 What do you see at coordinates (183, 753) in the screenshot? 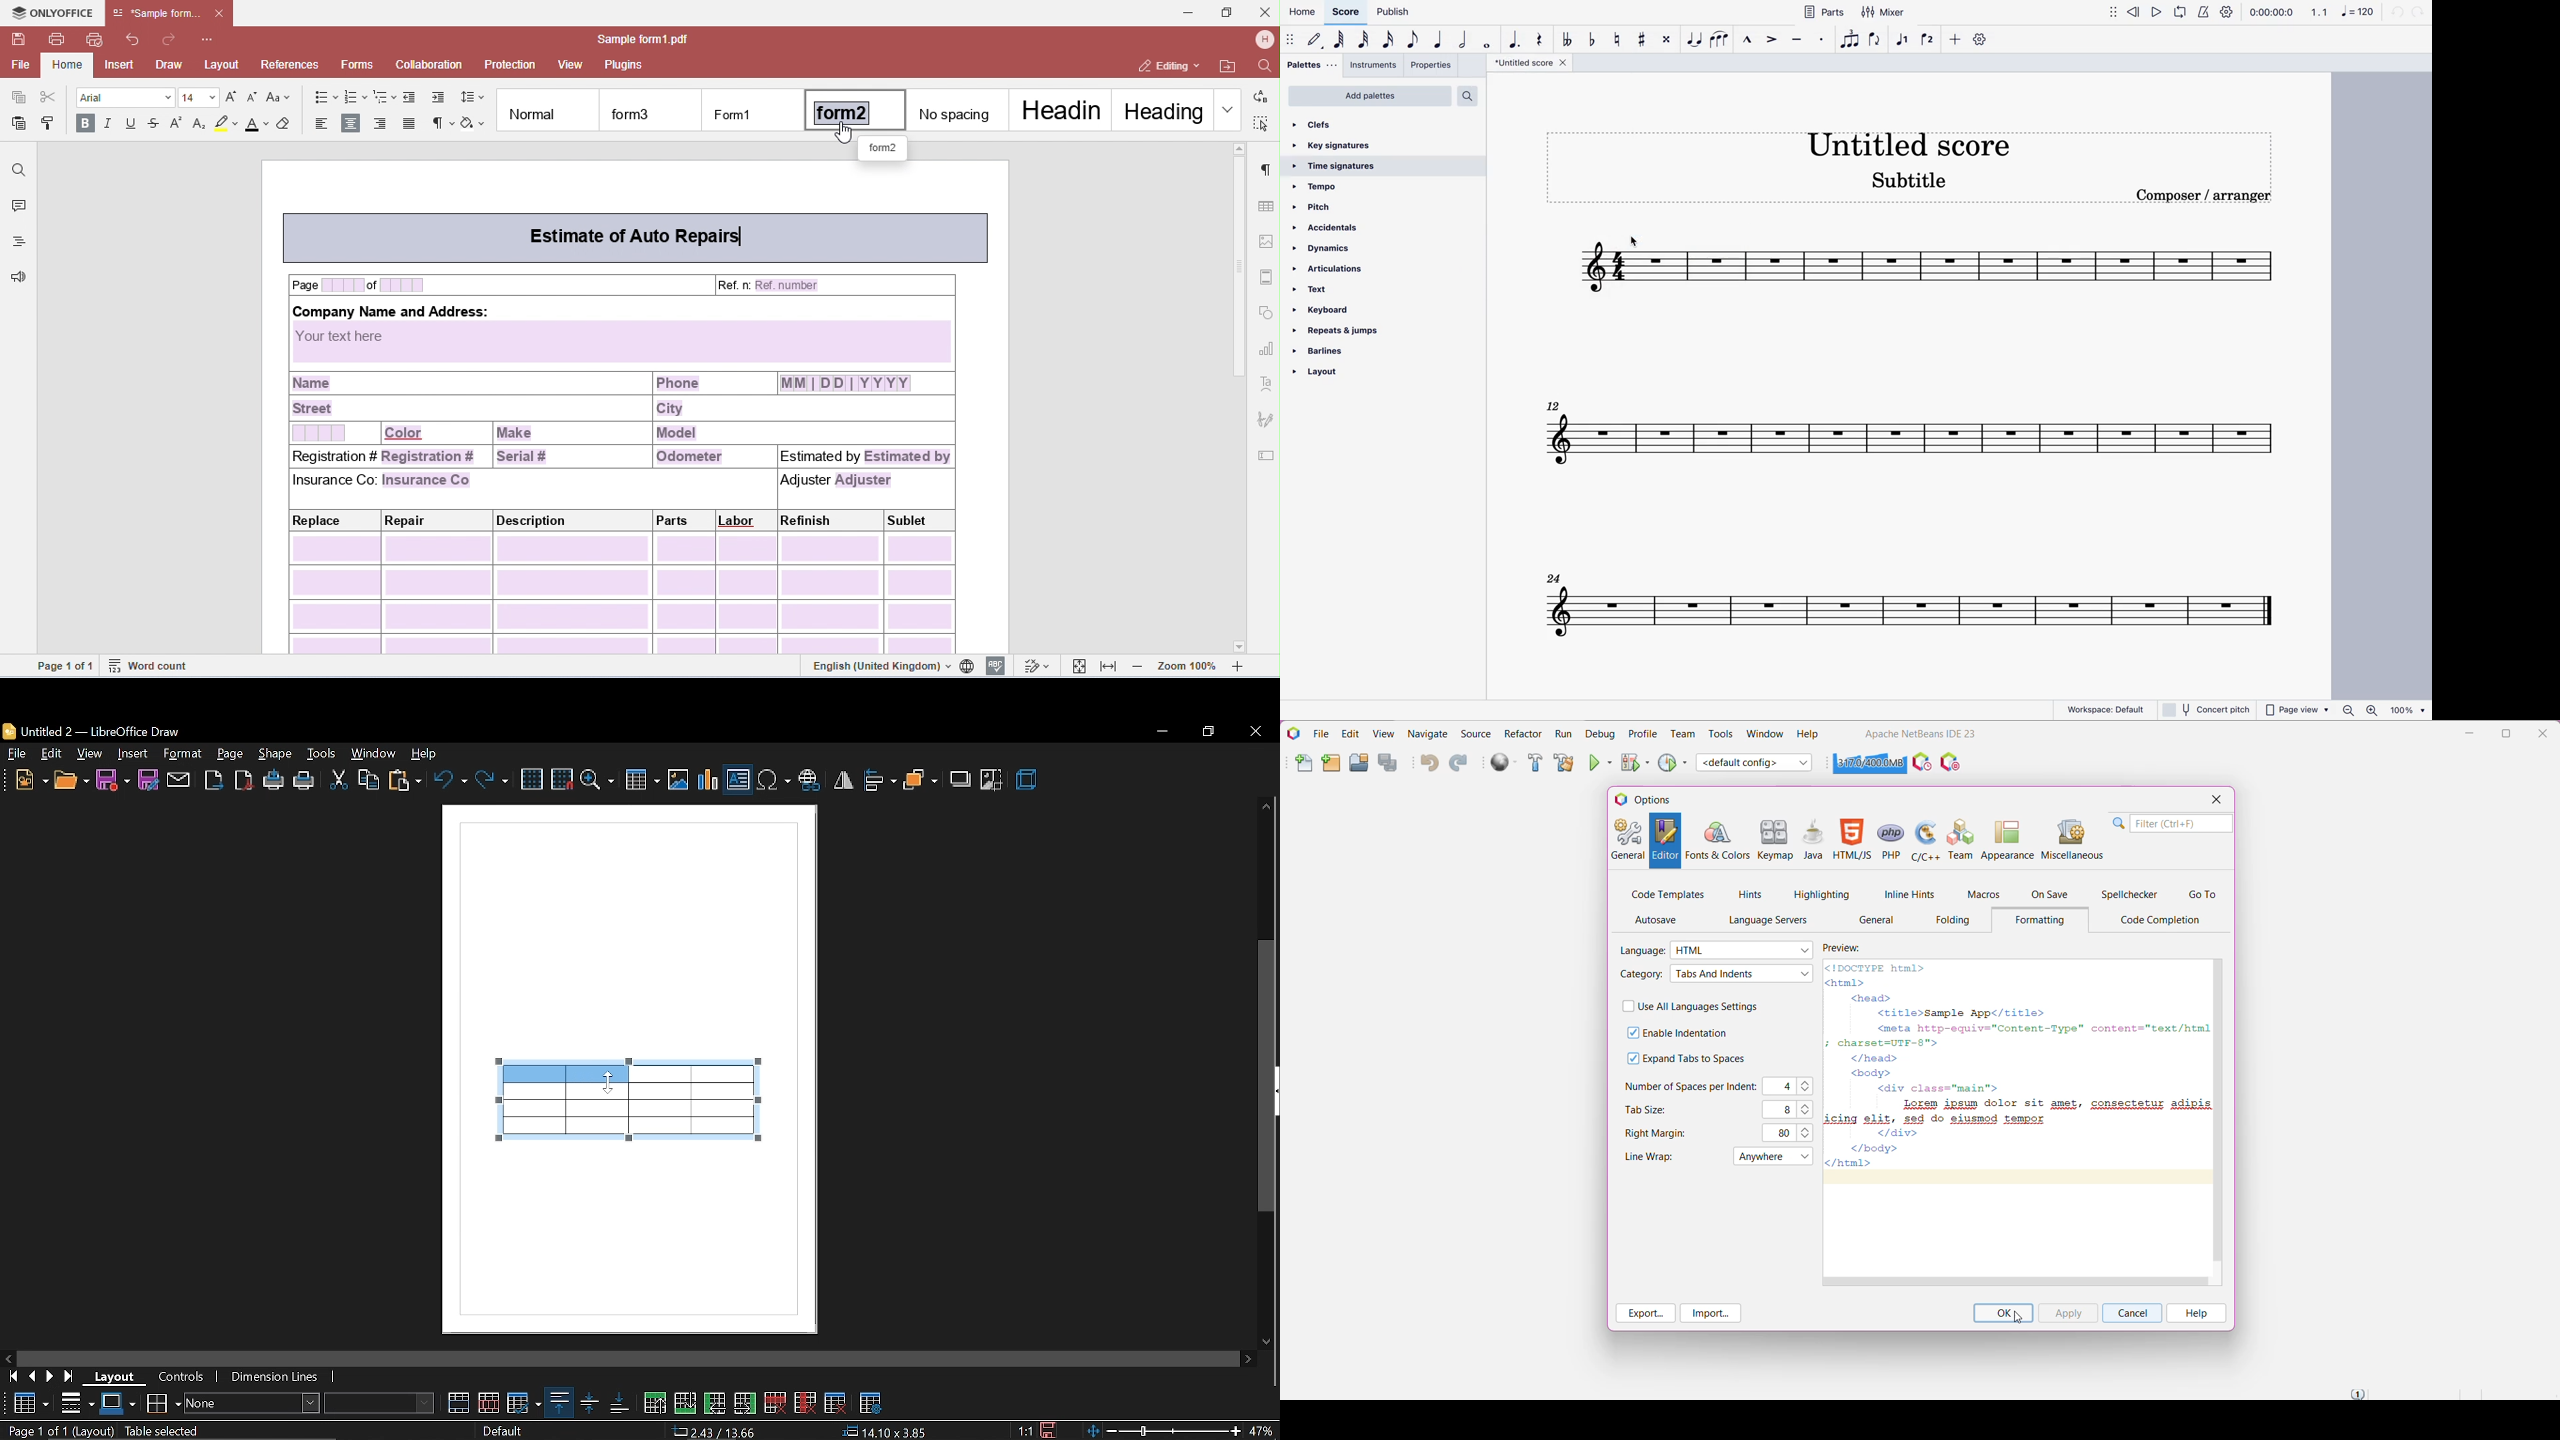
I see `format` at bounding box center [183, 753].